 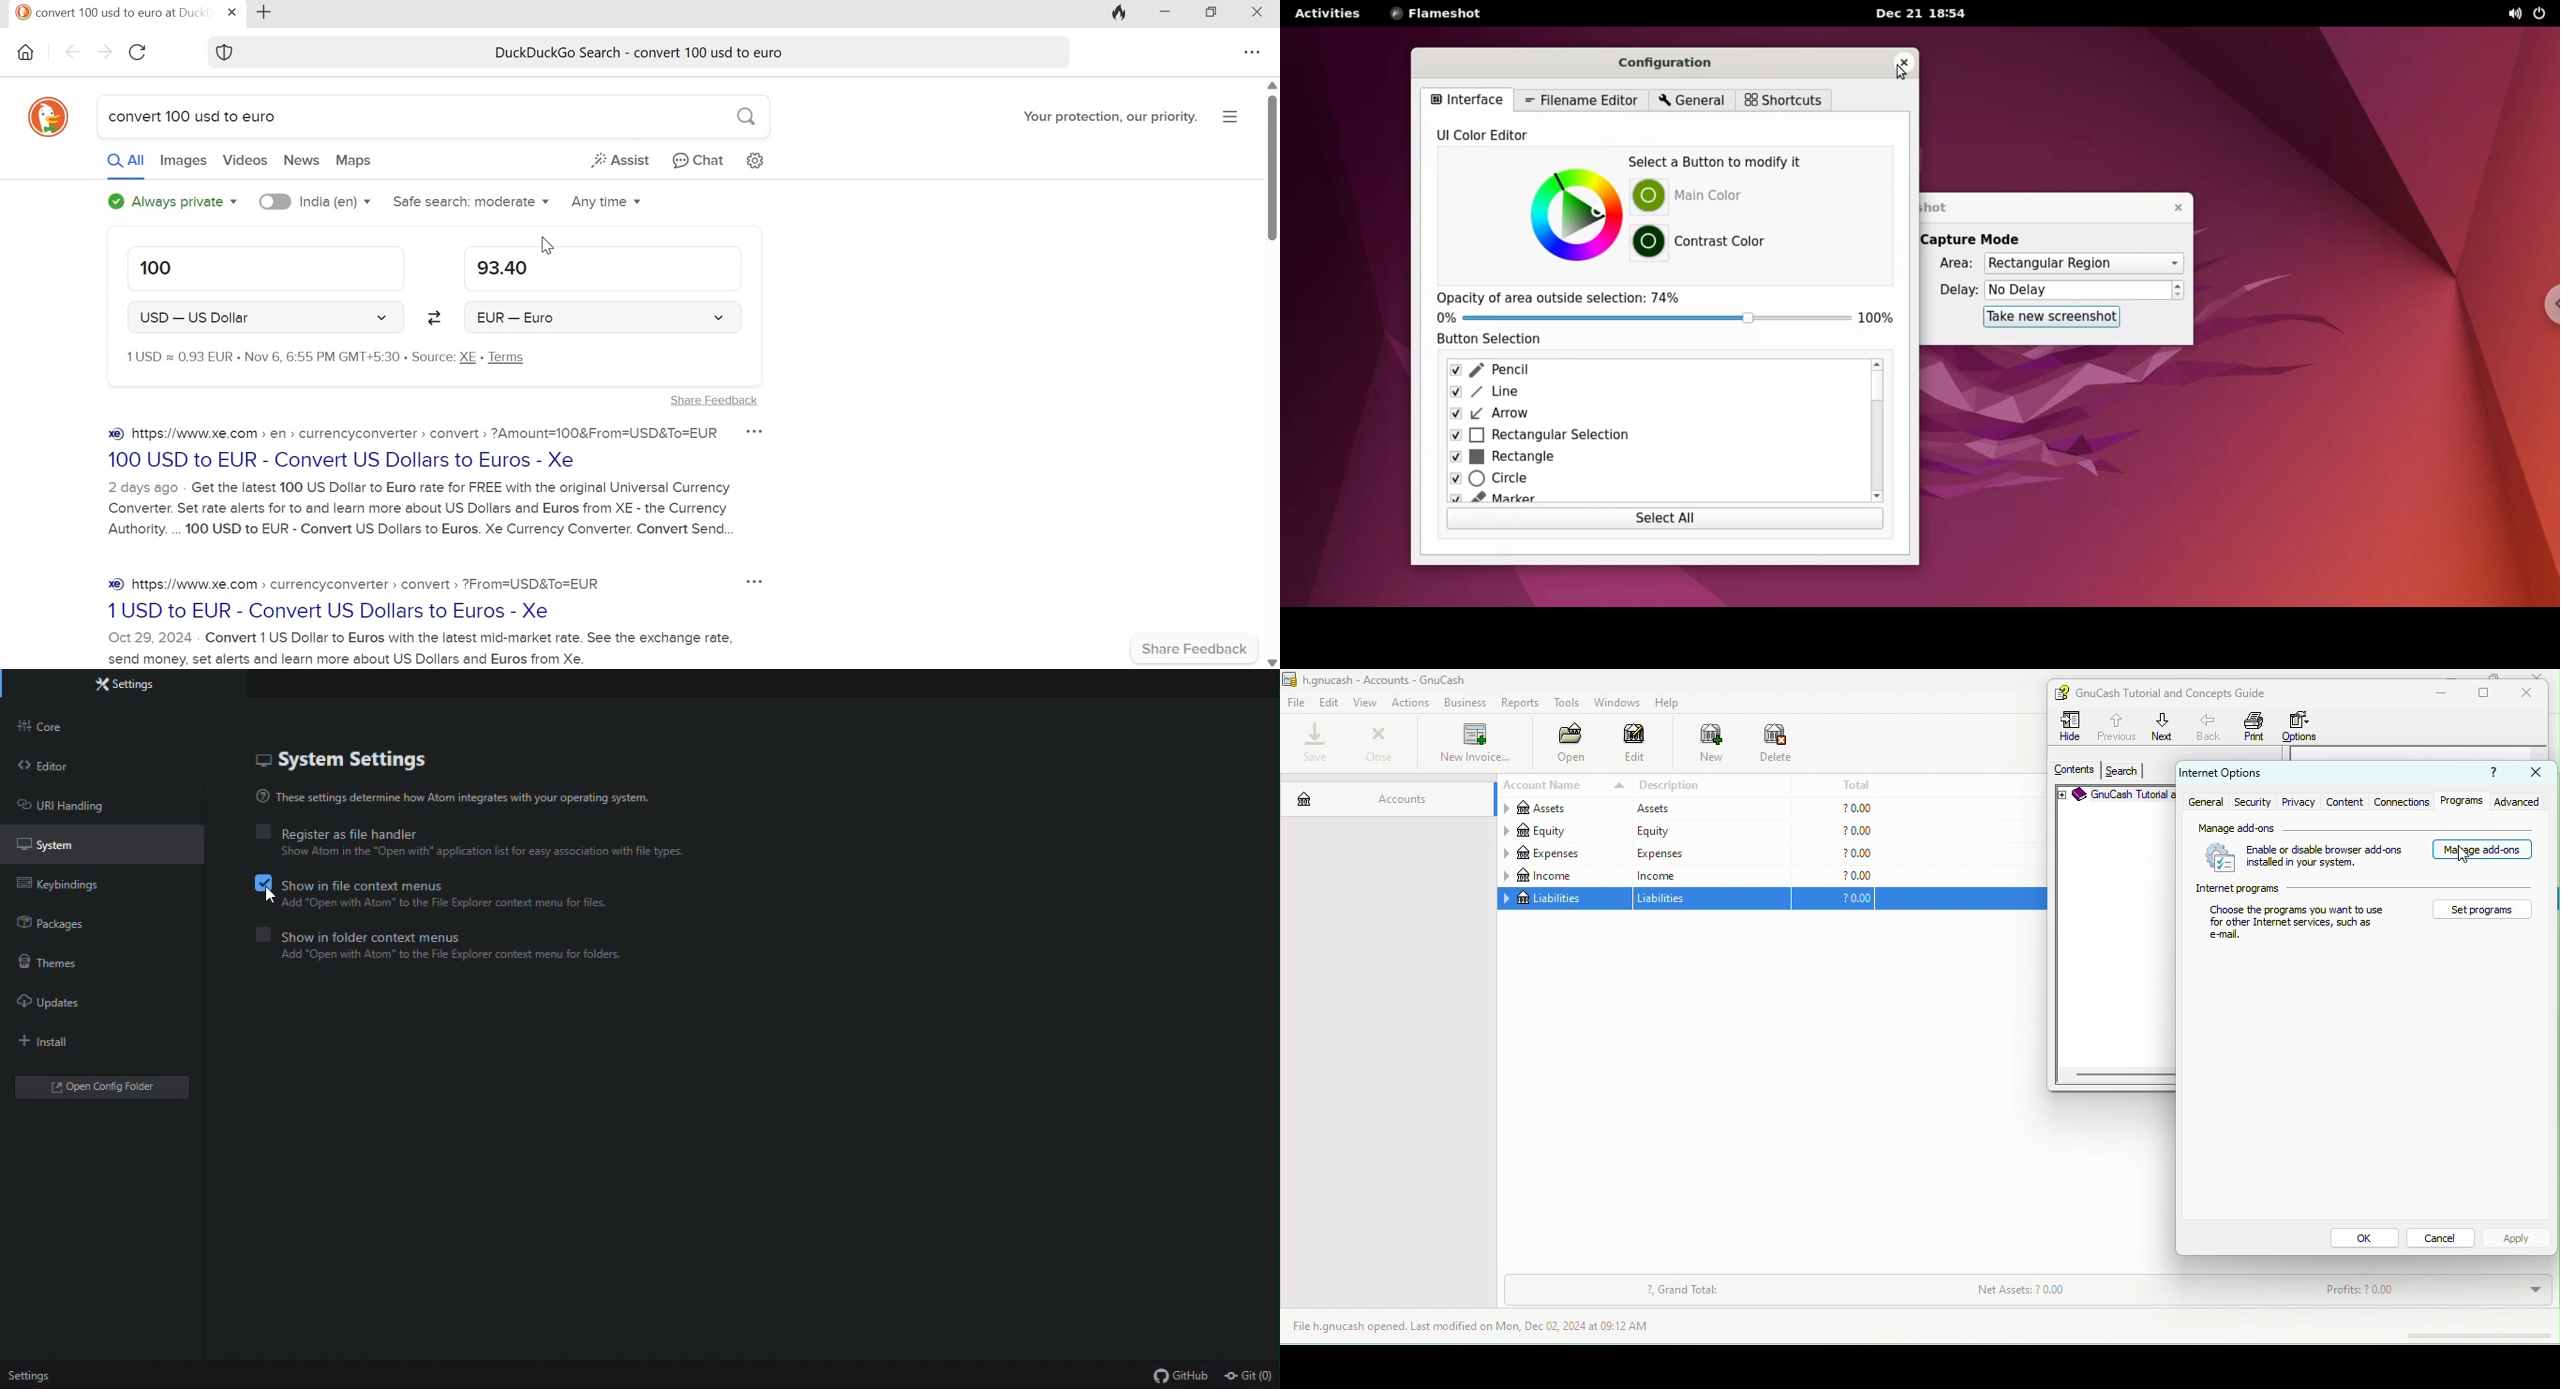 I want to click on view, so click(x=1368, y=703).